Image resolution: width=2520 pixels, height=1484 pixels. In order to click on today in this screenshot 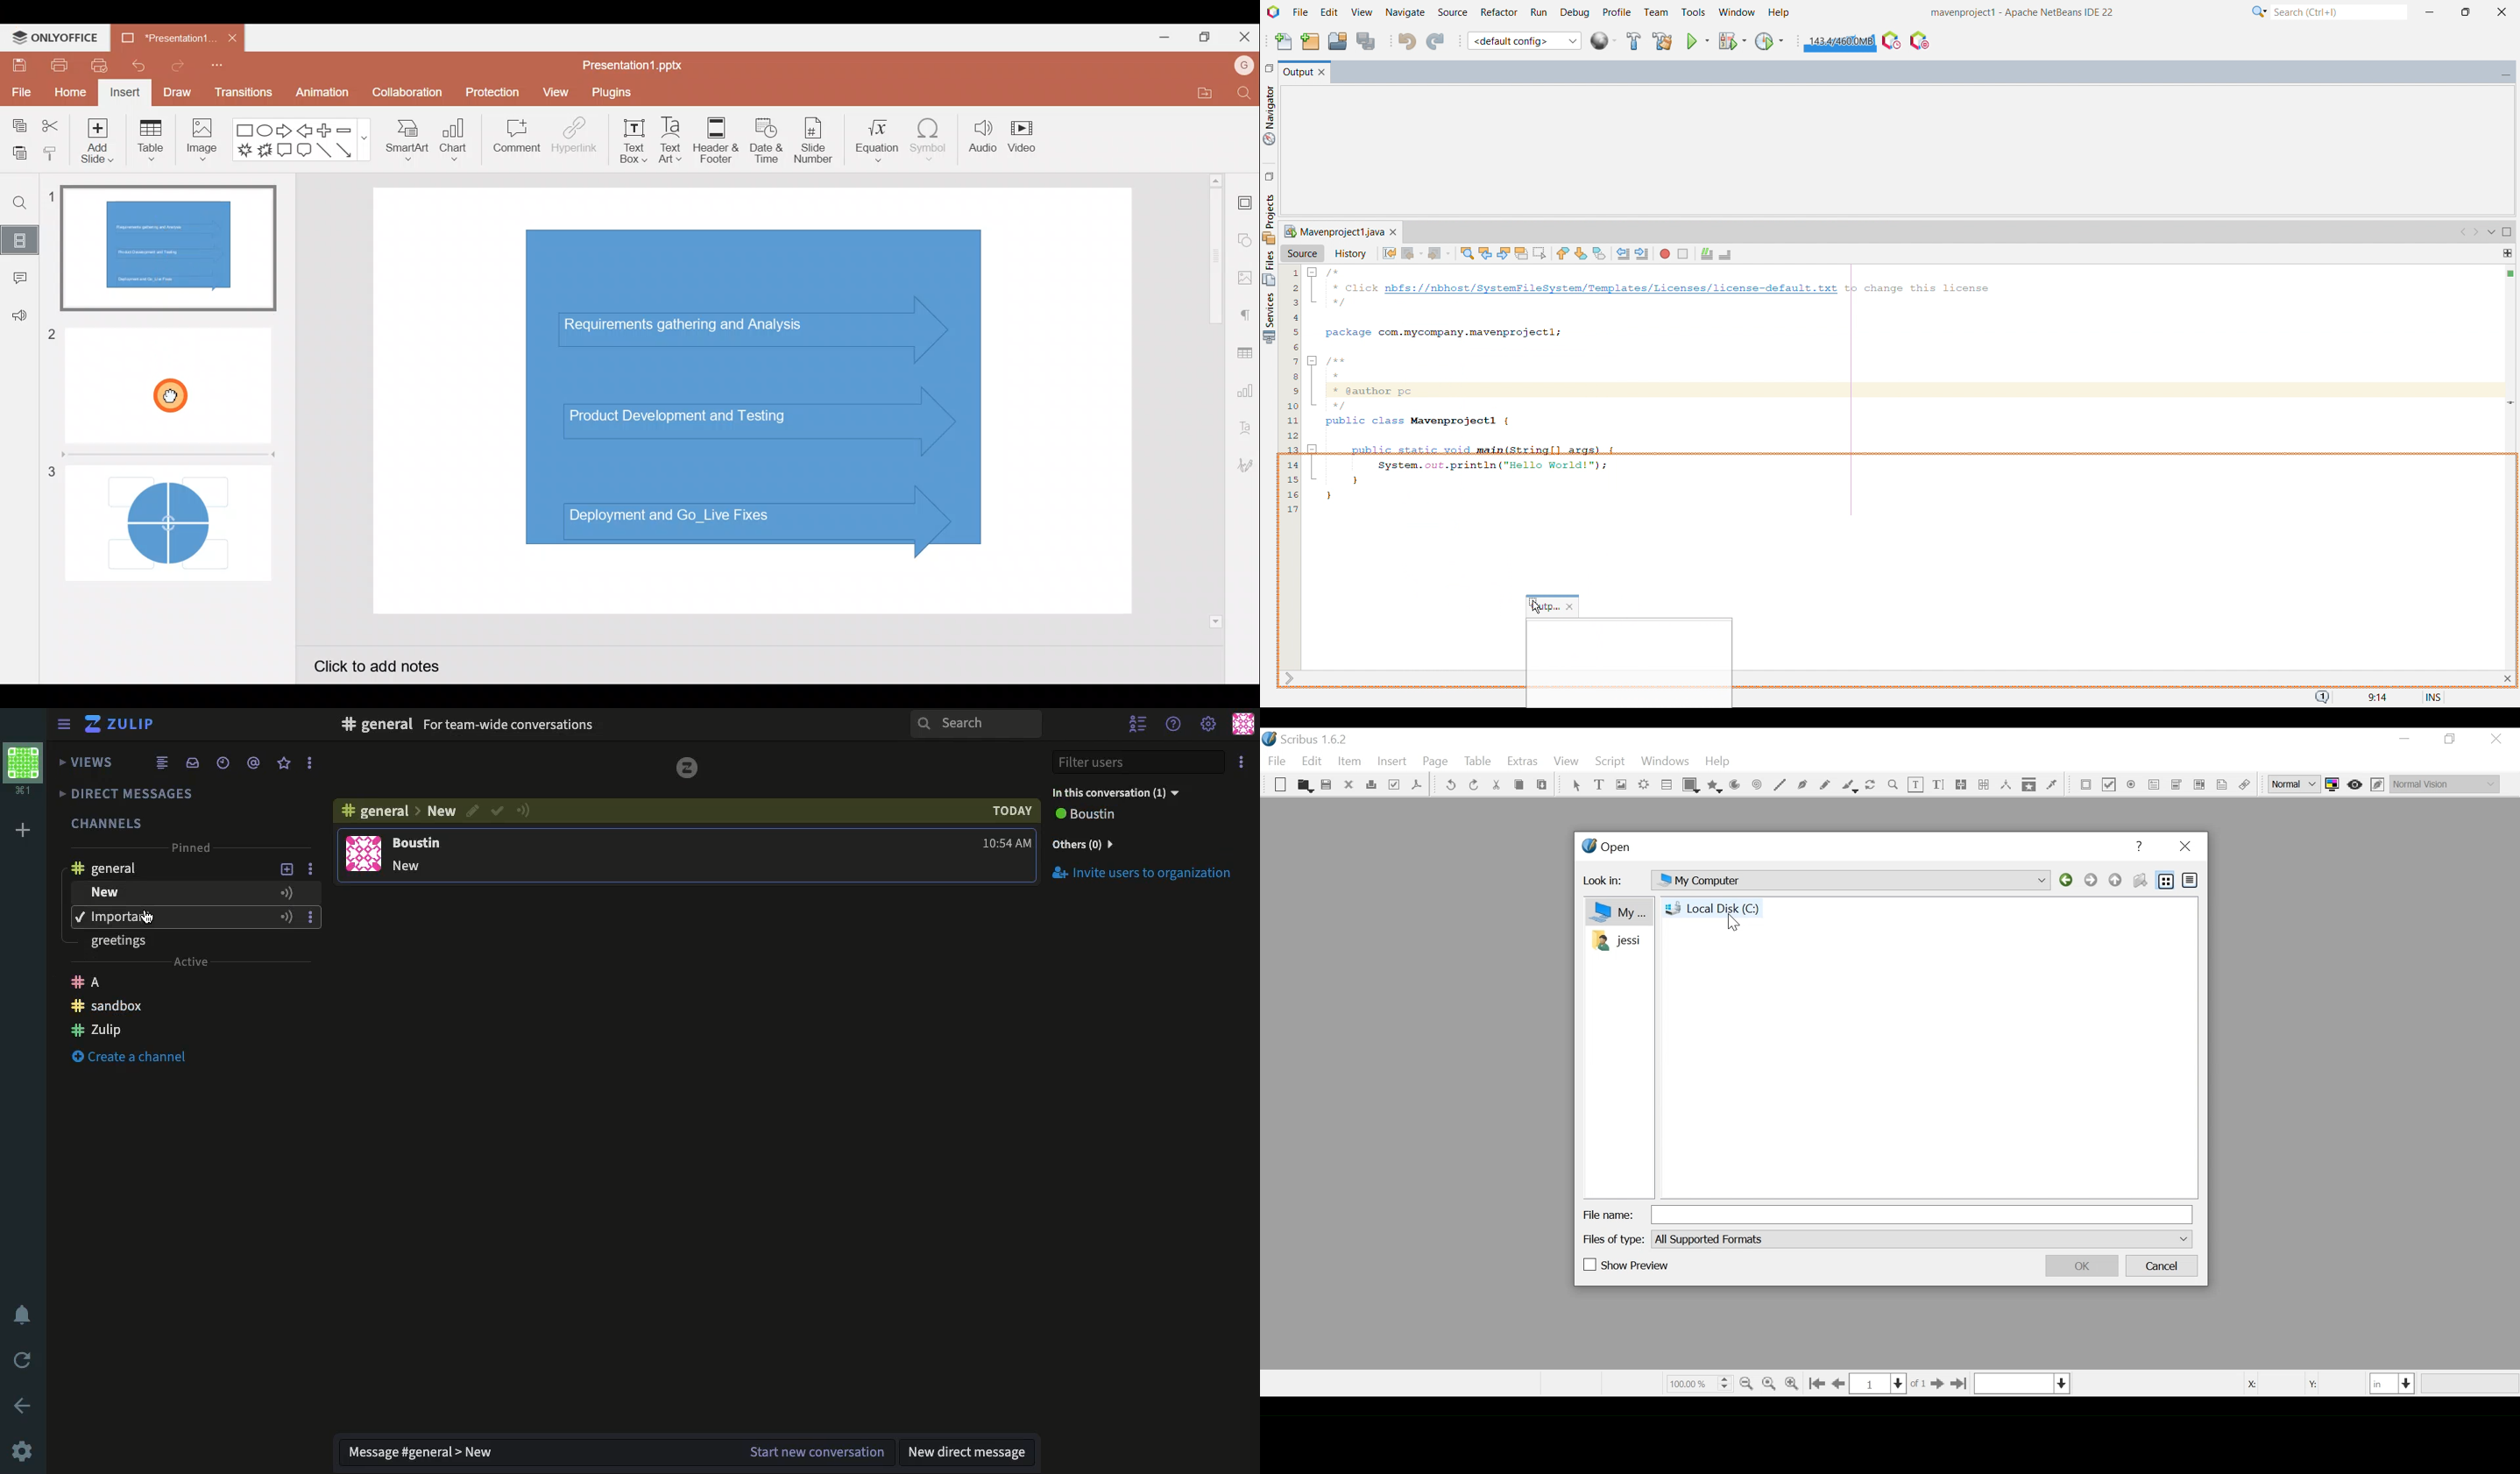, I will do `click(1011, 812)`.